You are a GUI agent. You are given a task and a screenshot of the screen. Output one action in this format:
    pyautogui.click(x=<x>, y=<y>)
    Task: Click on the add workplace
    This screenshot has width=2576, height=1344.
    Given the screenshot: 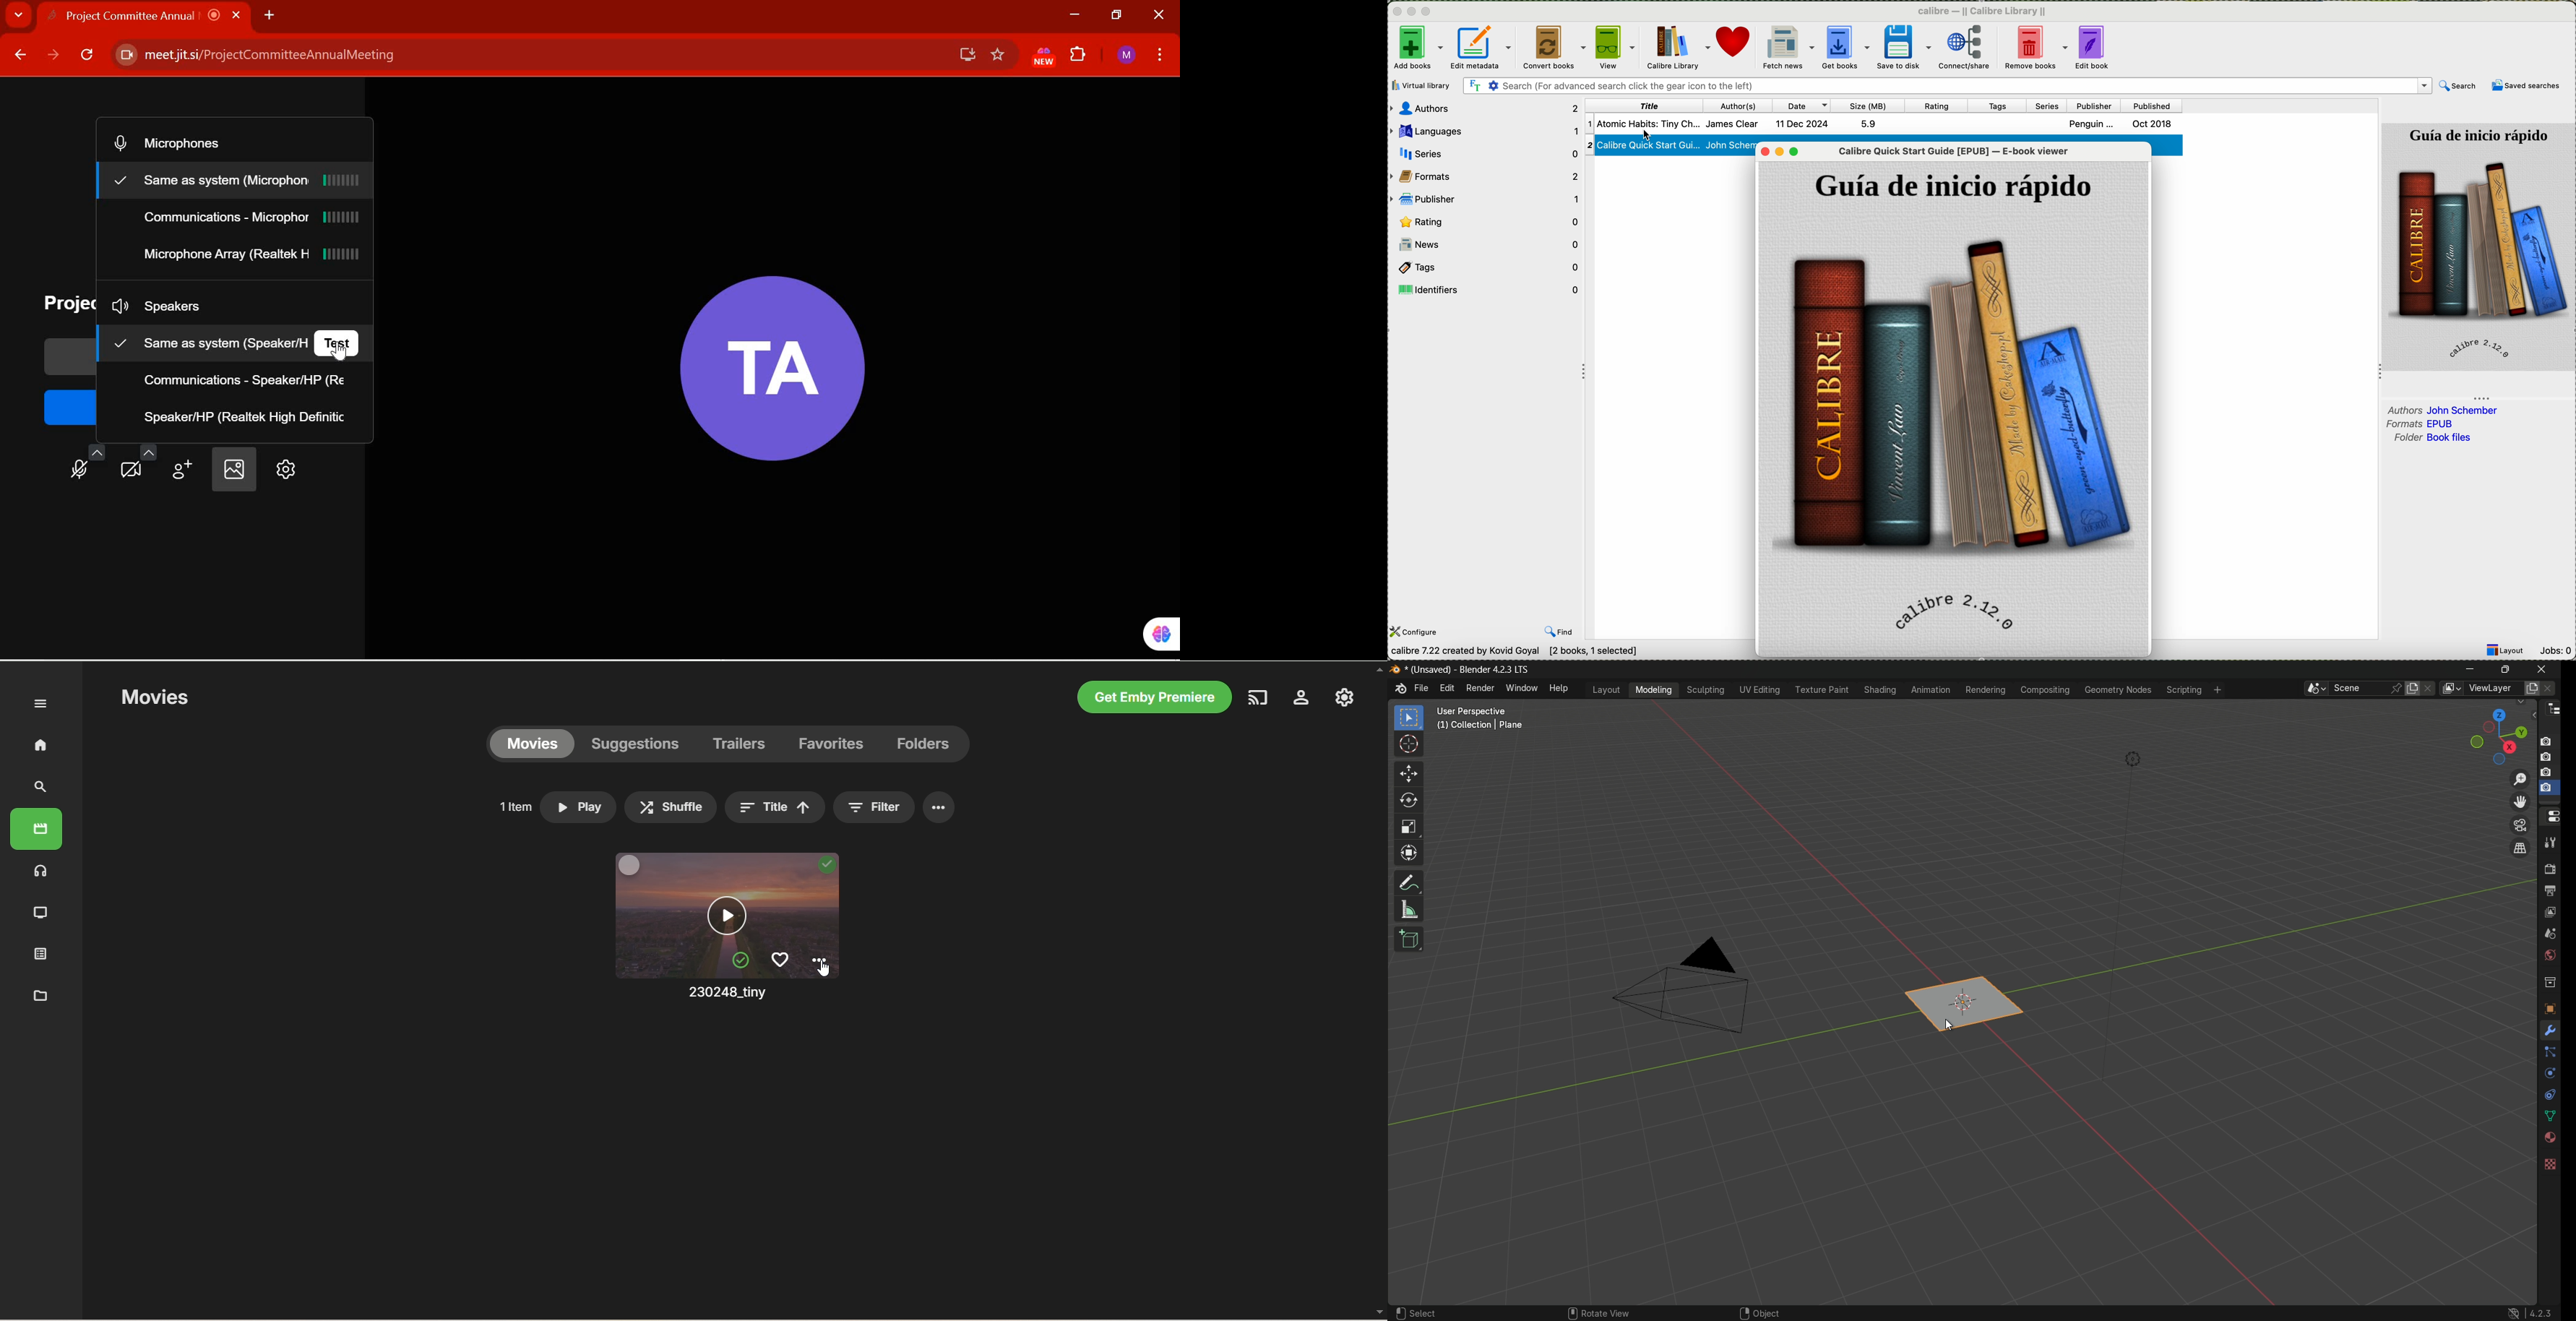 What is the action you would take?
    pyautogui.click(x=2218, y=689)
    